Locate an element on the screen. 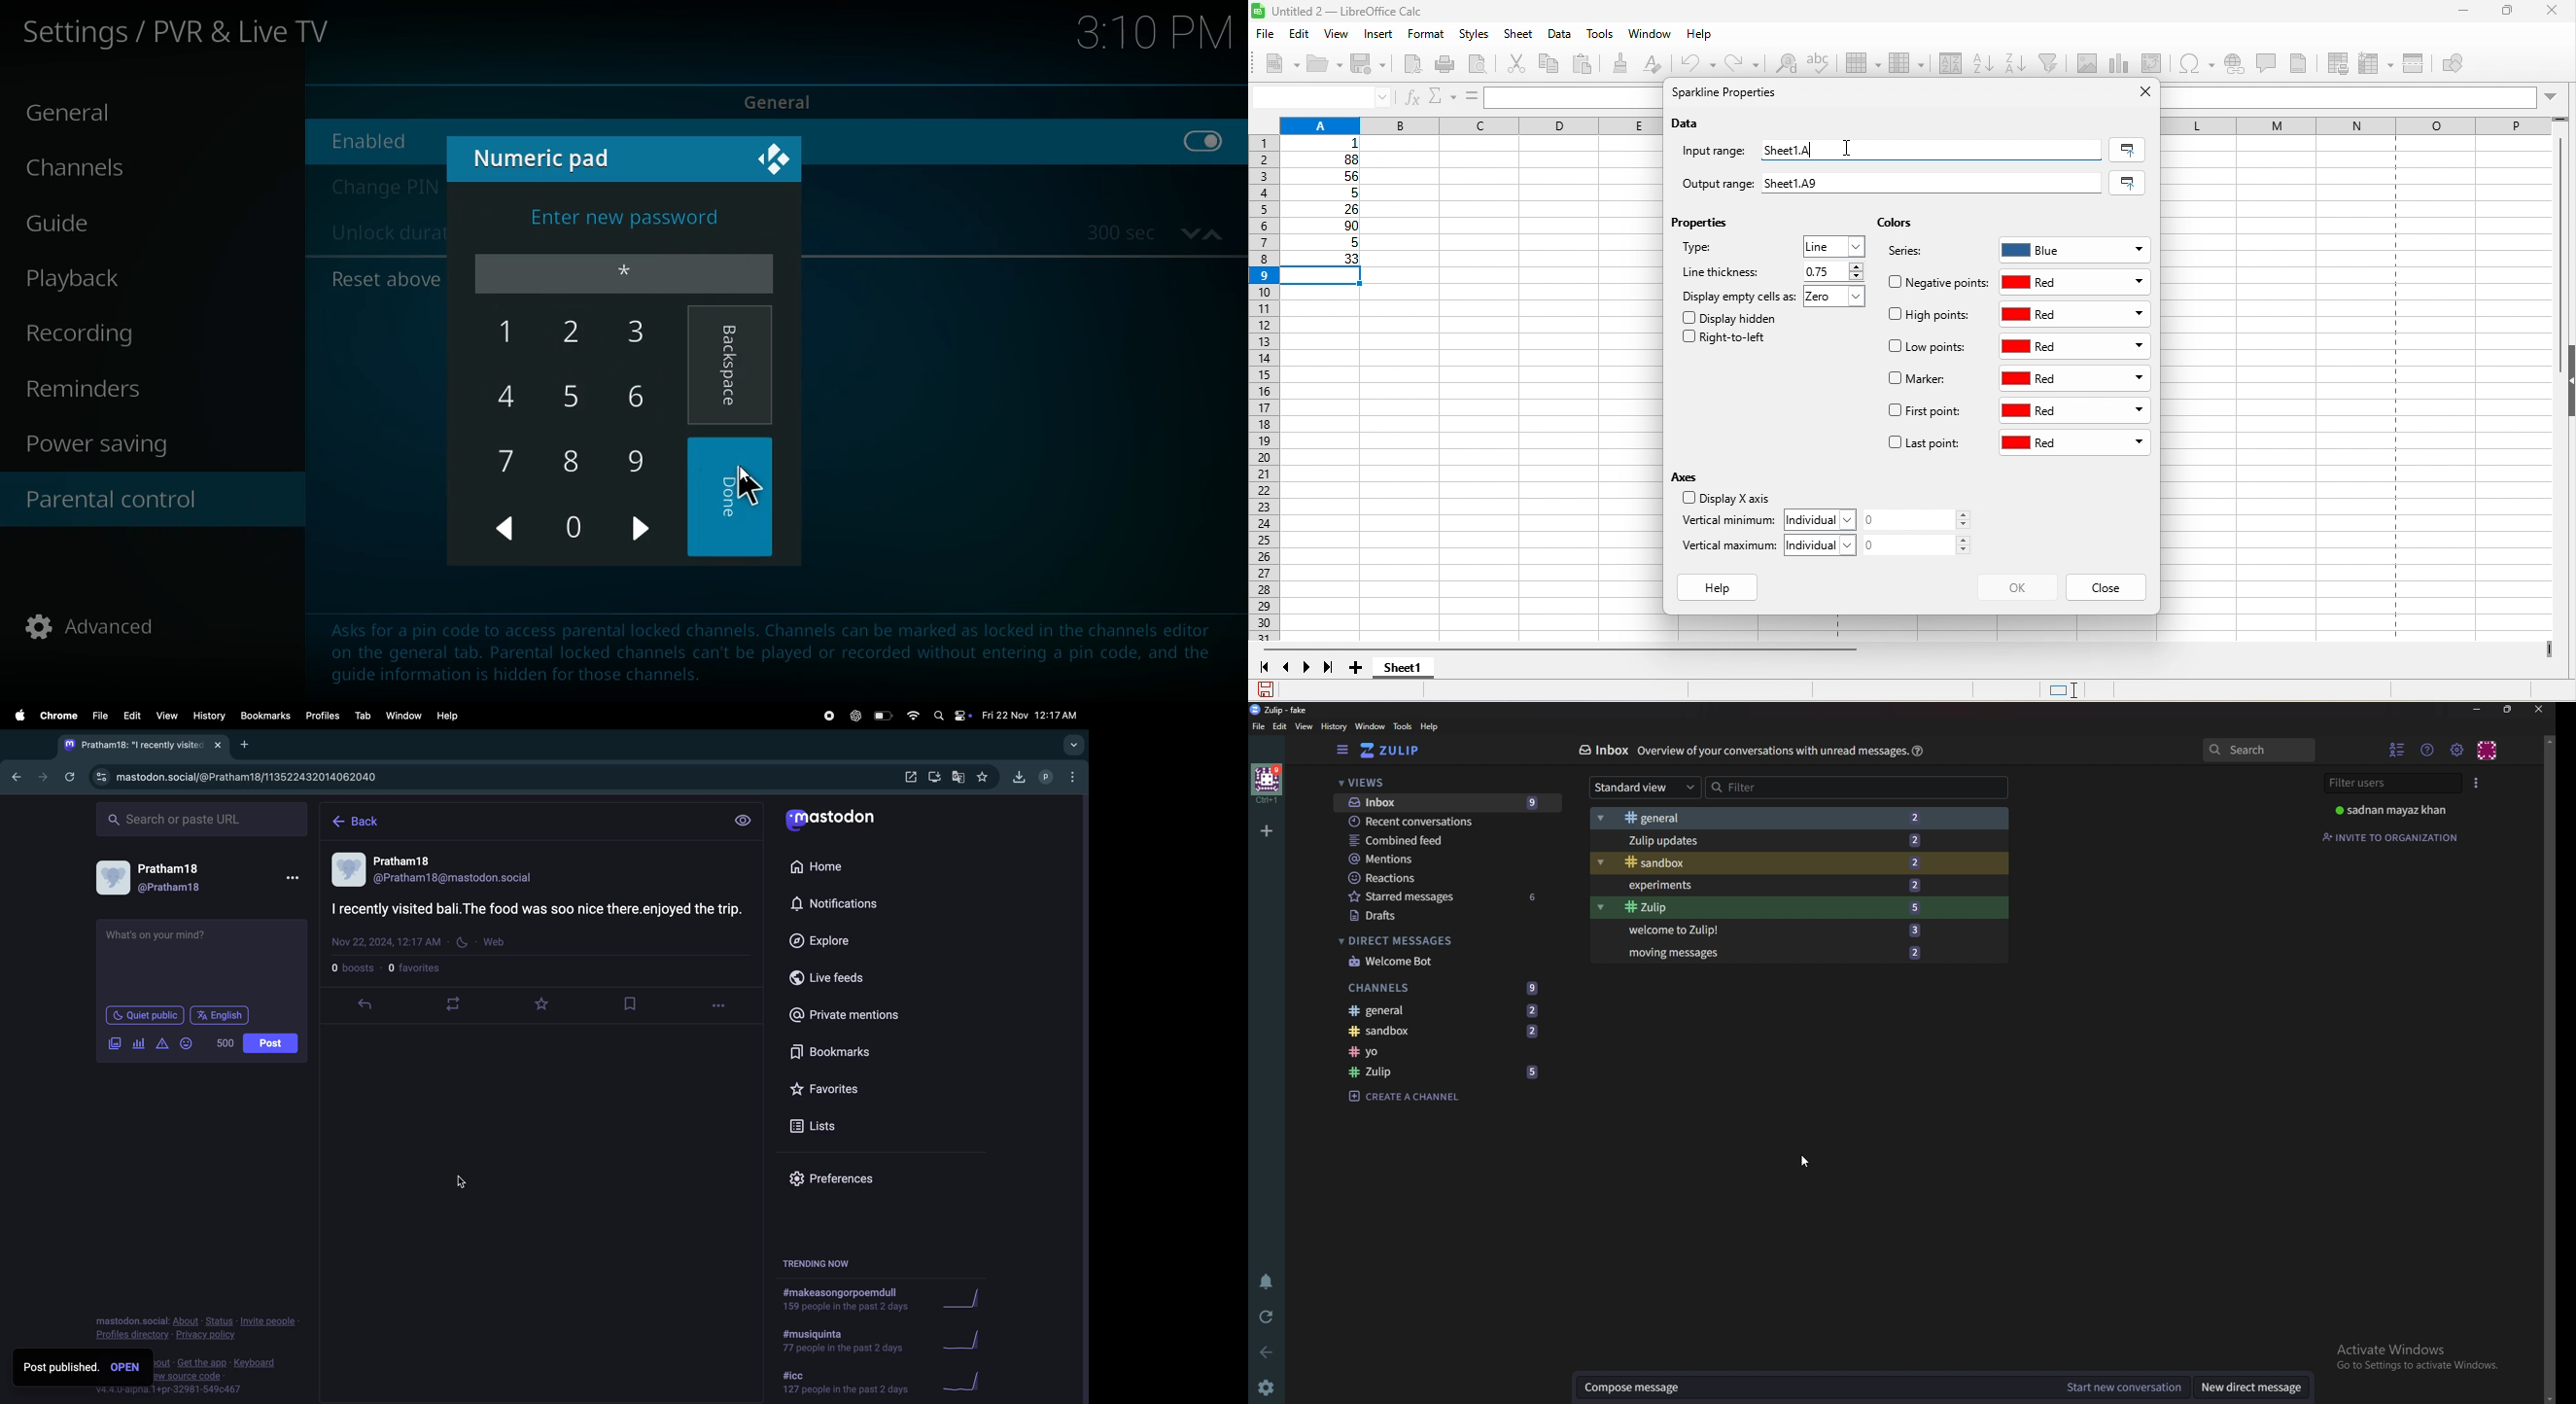 This screenshot has height=1428, width=2576. private mentions is located at coordinates (845, 1015).